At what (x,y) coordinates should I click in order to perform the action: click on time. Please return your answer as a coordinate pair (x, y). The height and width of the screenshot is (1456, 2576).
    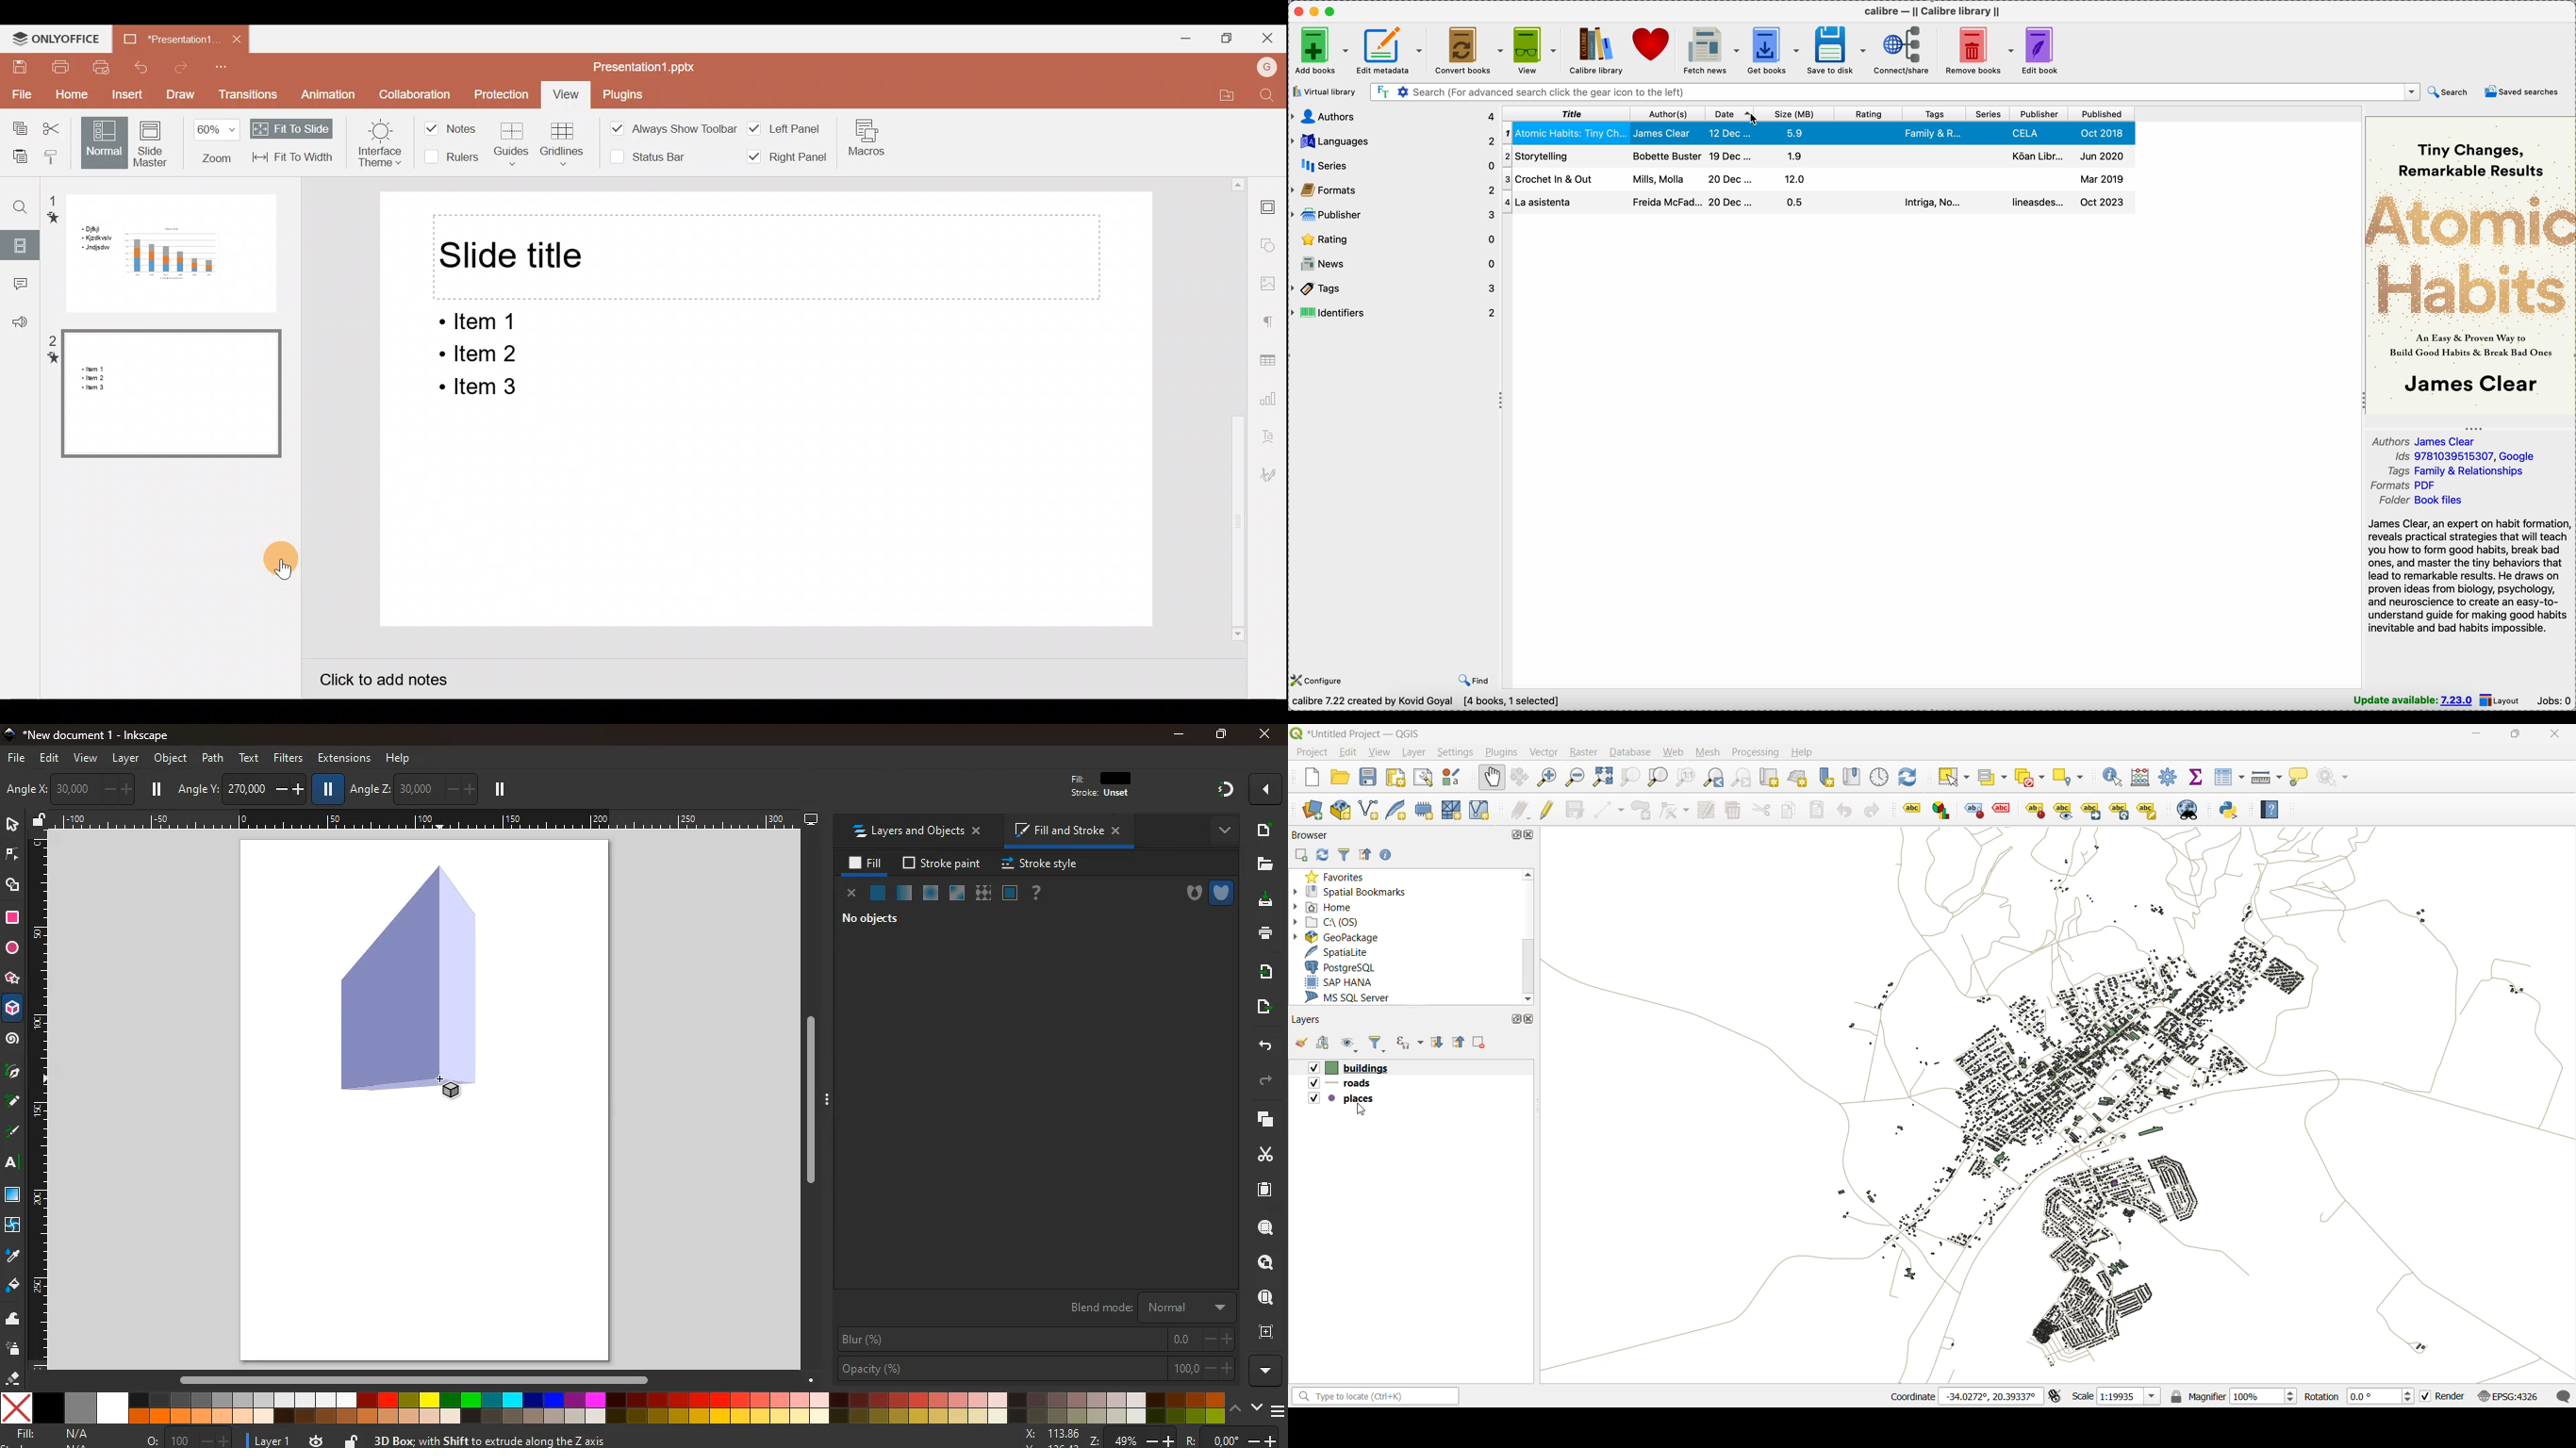
    Looking at the image, I should click on (315, 1440).